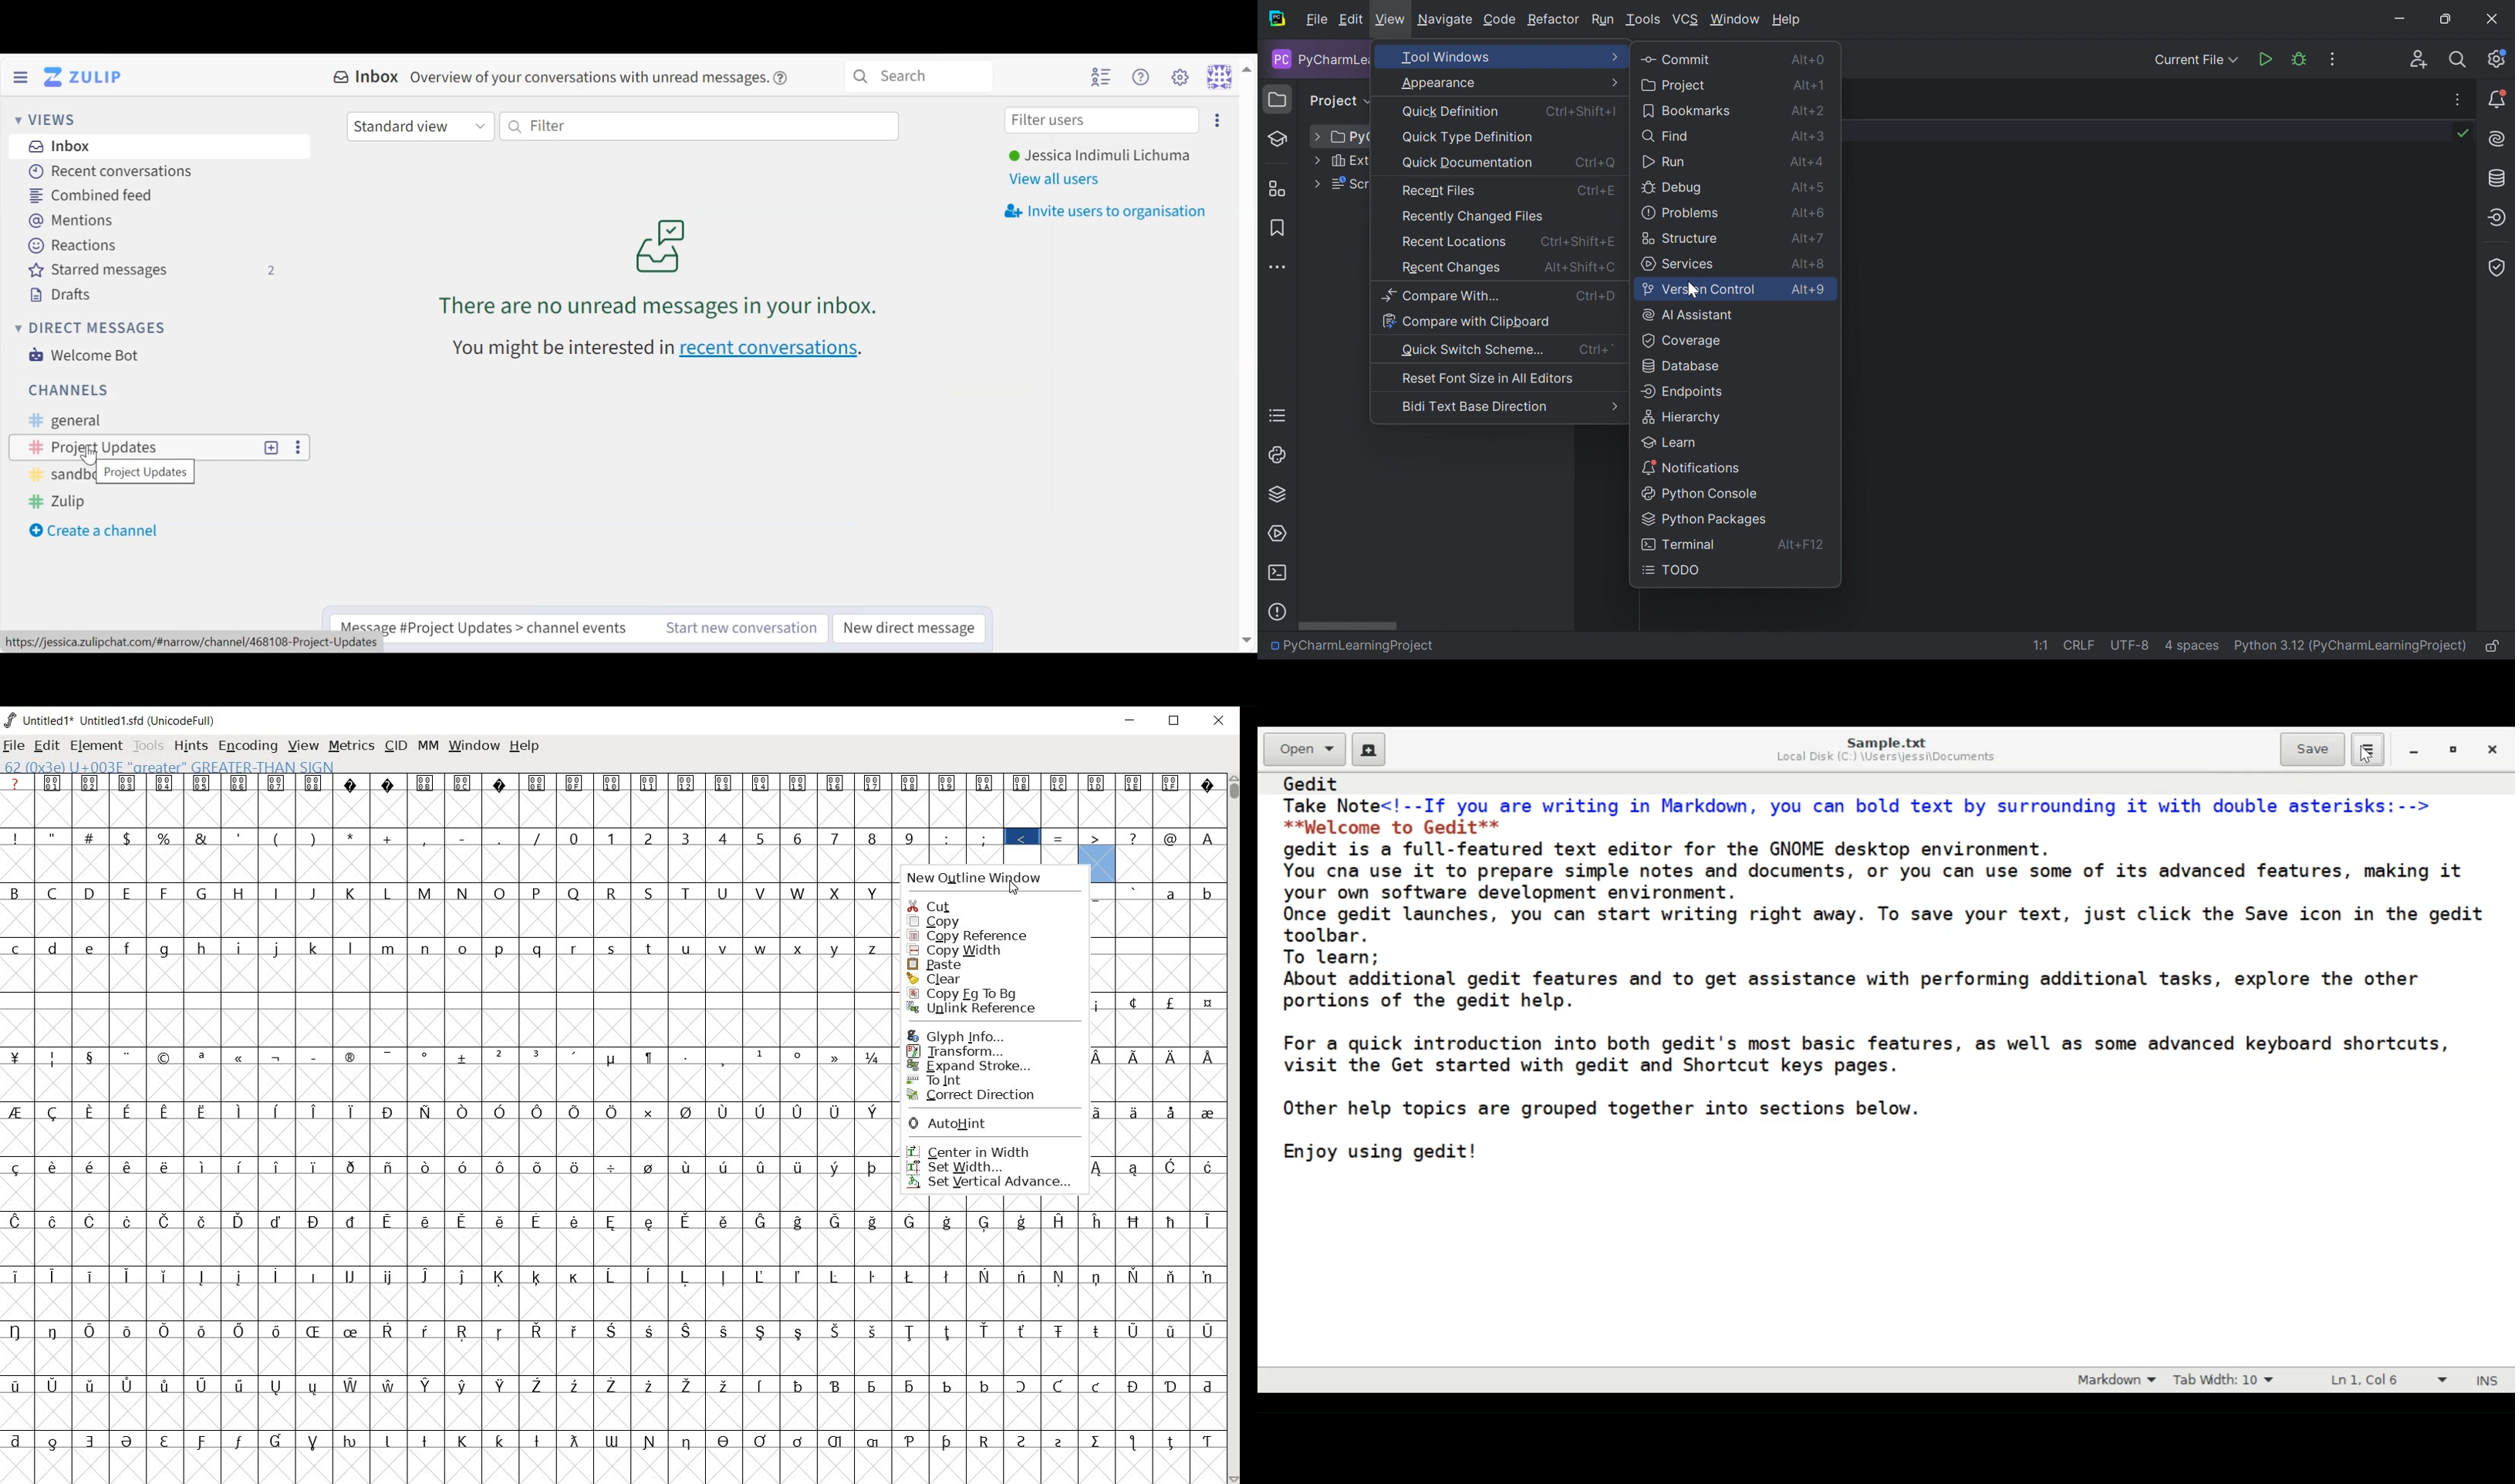 The image size is (2520, 1484). I want to click on Welcome Bot, so click(88, 356).